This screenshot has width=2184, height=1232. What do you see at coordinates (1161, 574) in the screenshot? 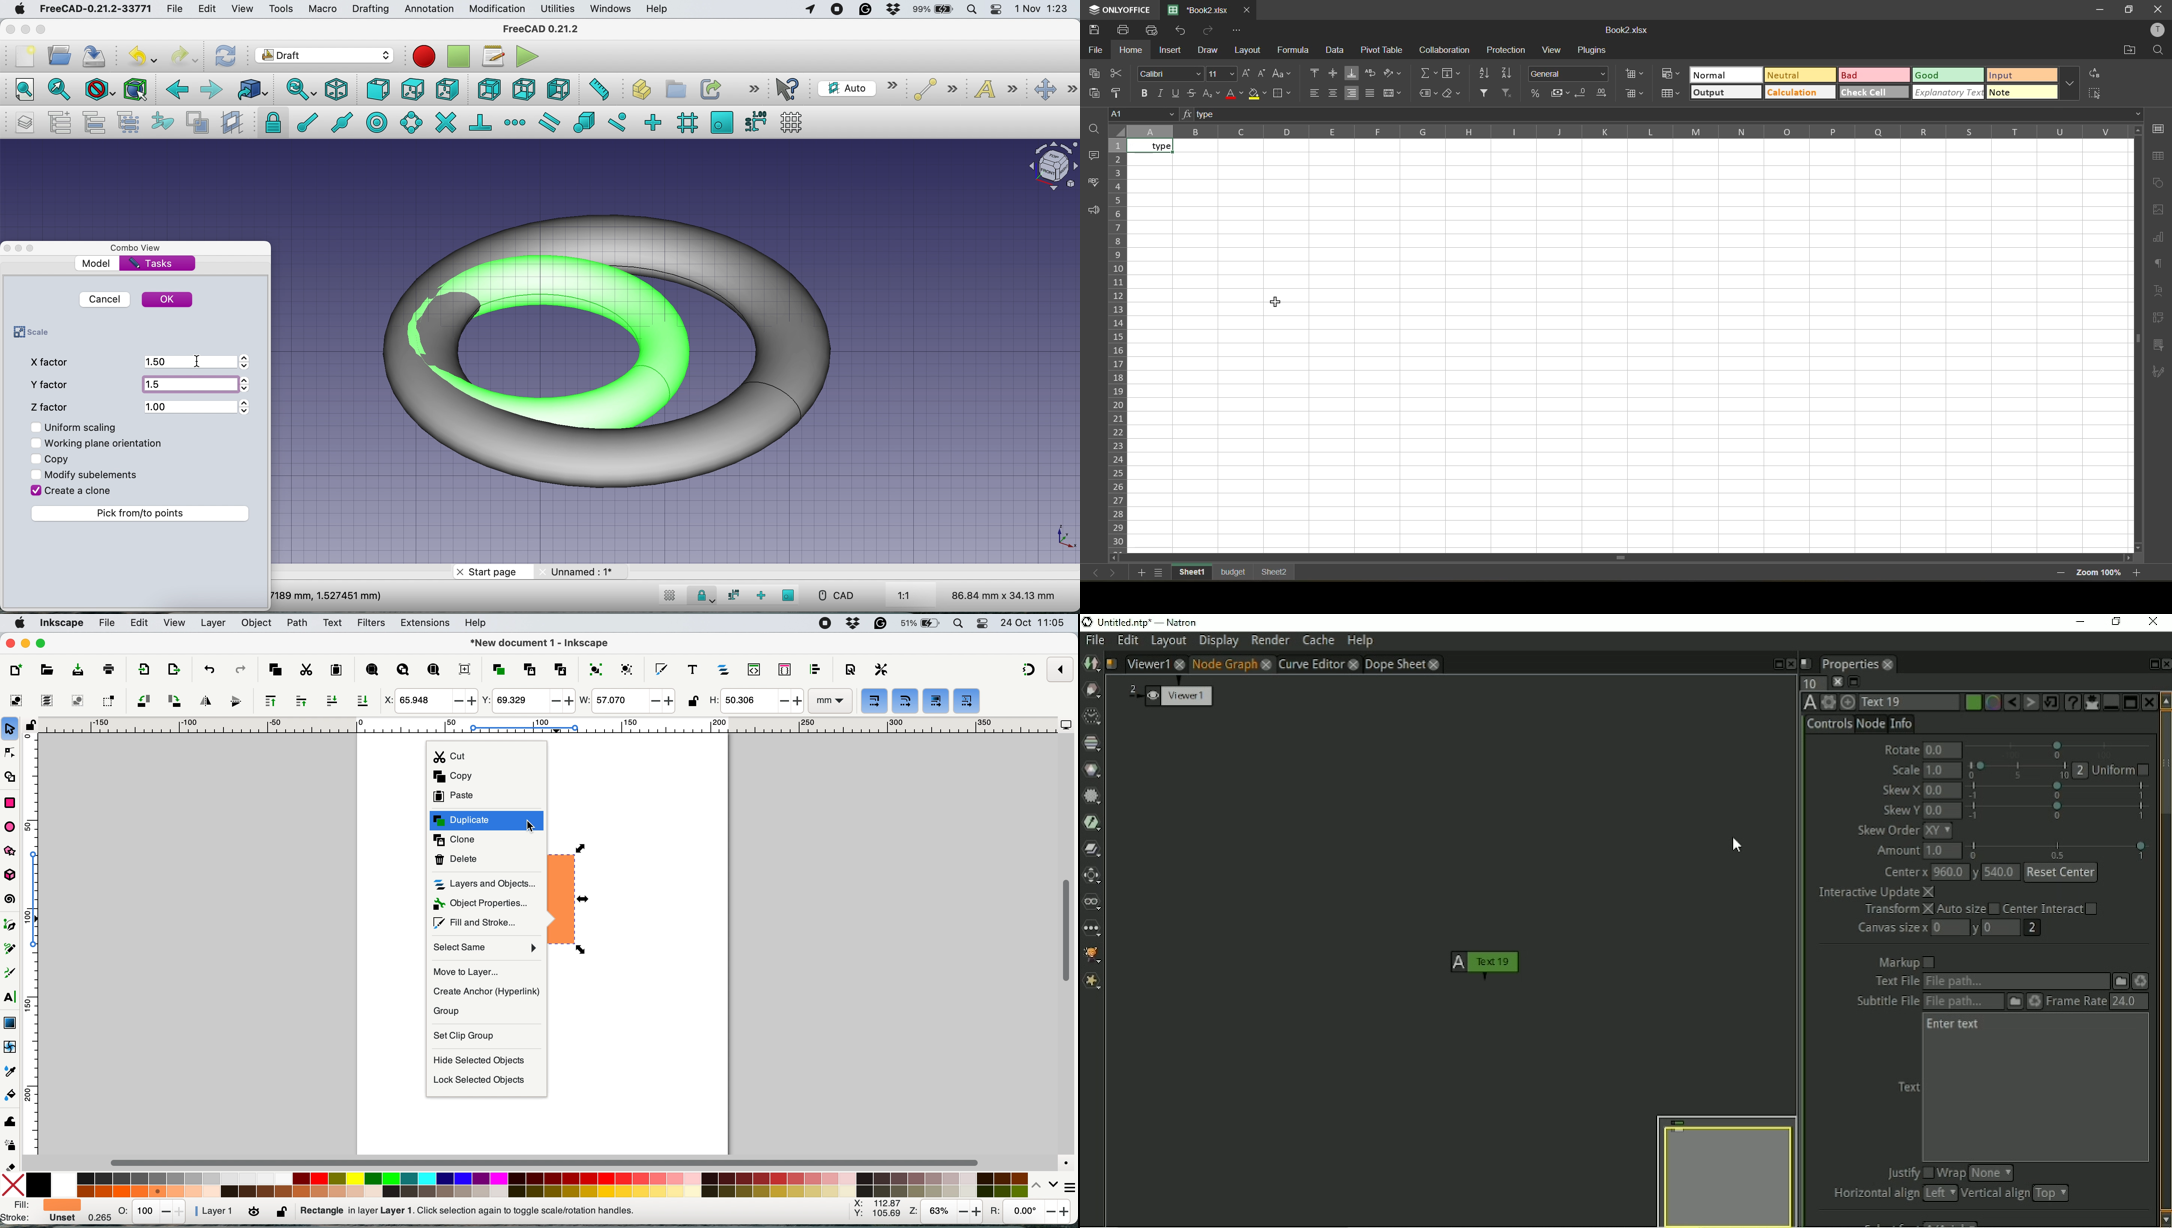
I see `sheet list` at bounding box center [1161, 574].